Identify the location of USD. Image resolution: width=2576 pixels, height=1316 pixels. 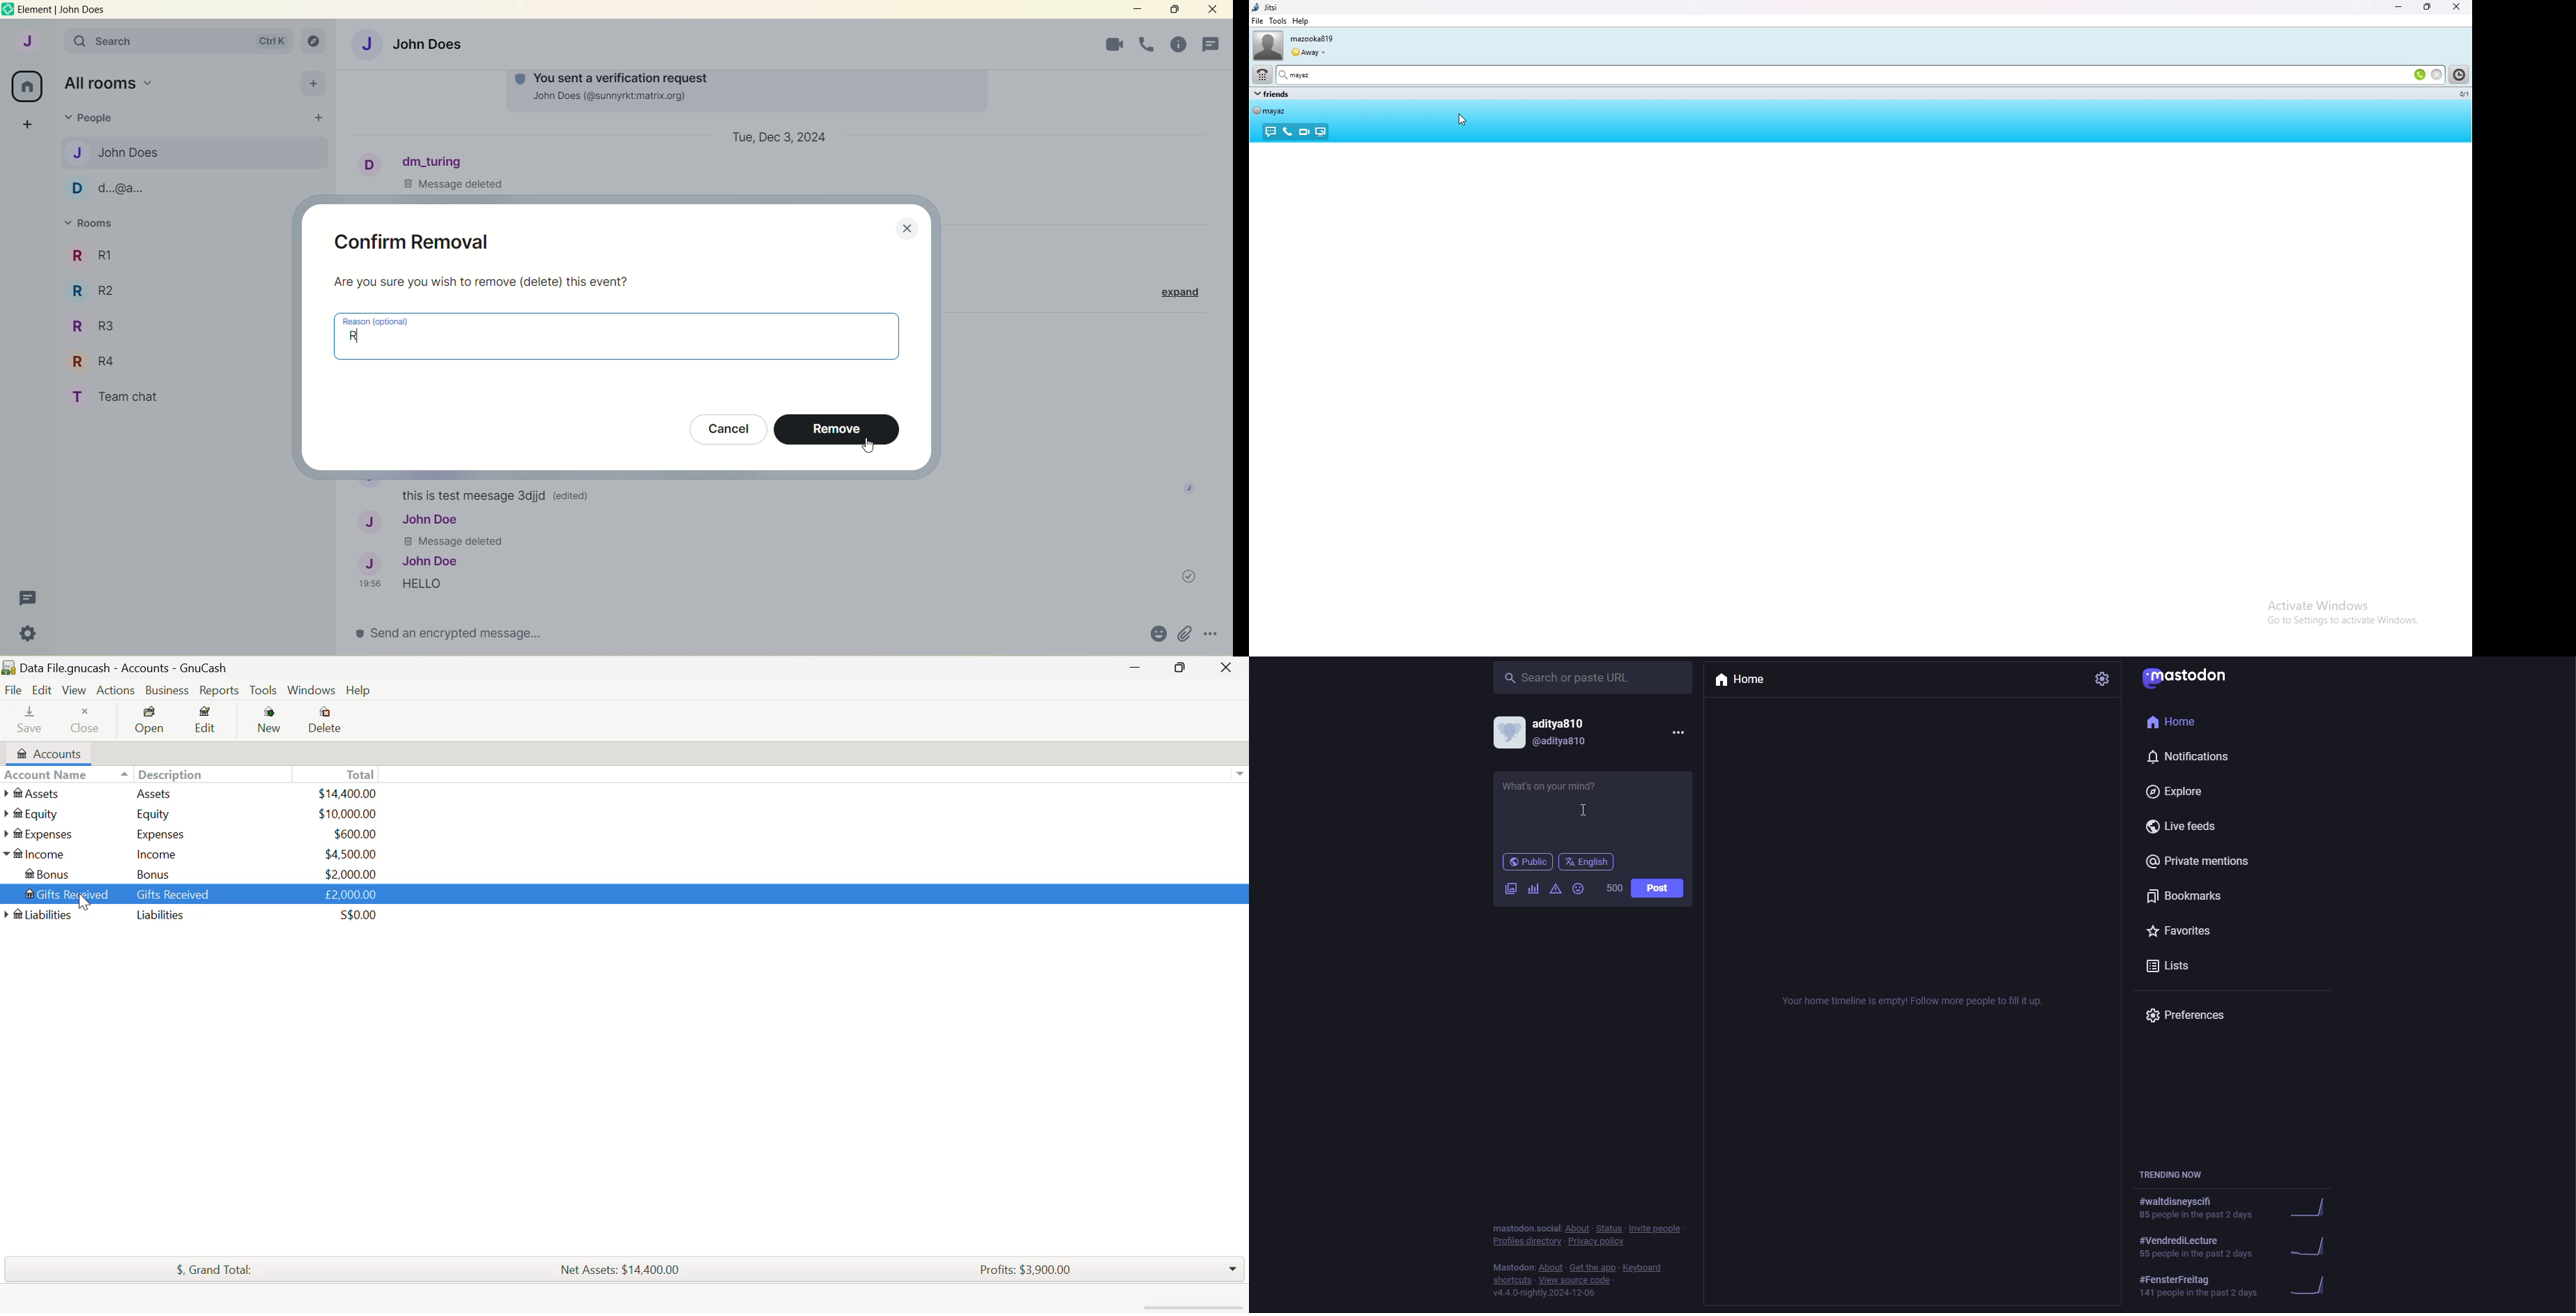
(351, 833).